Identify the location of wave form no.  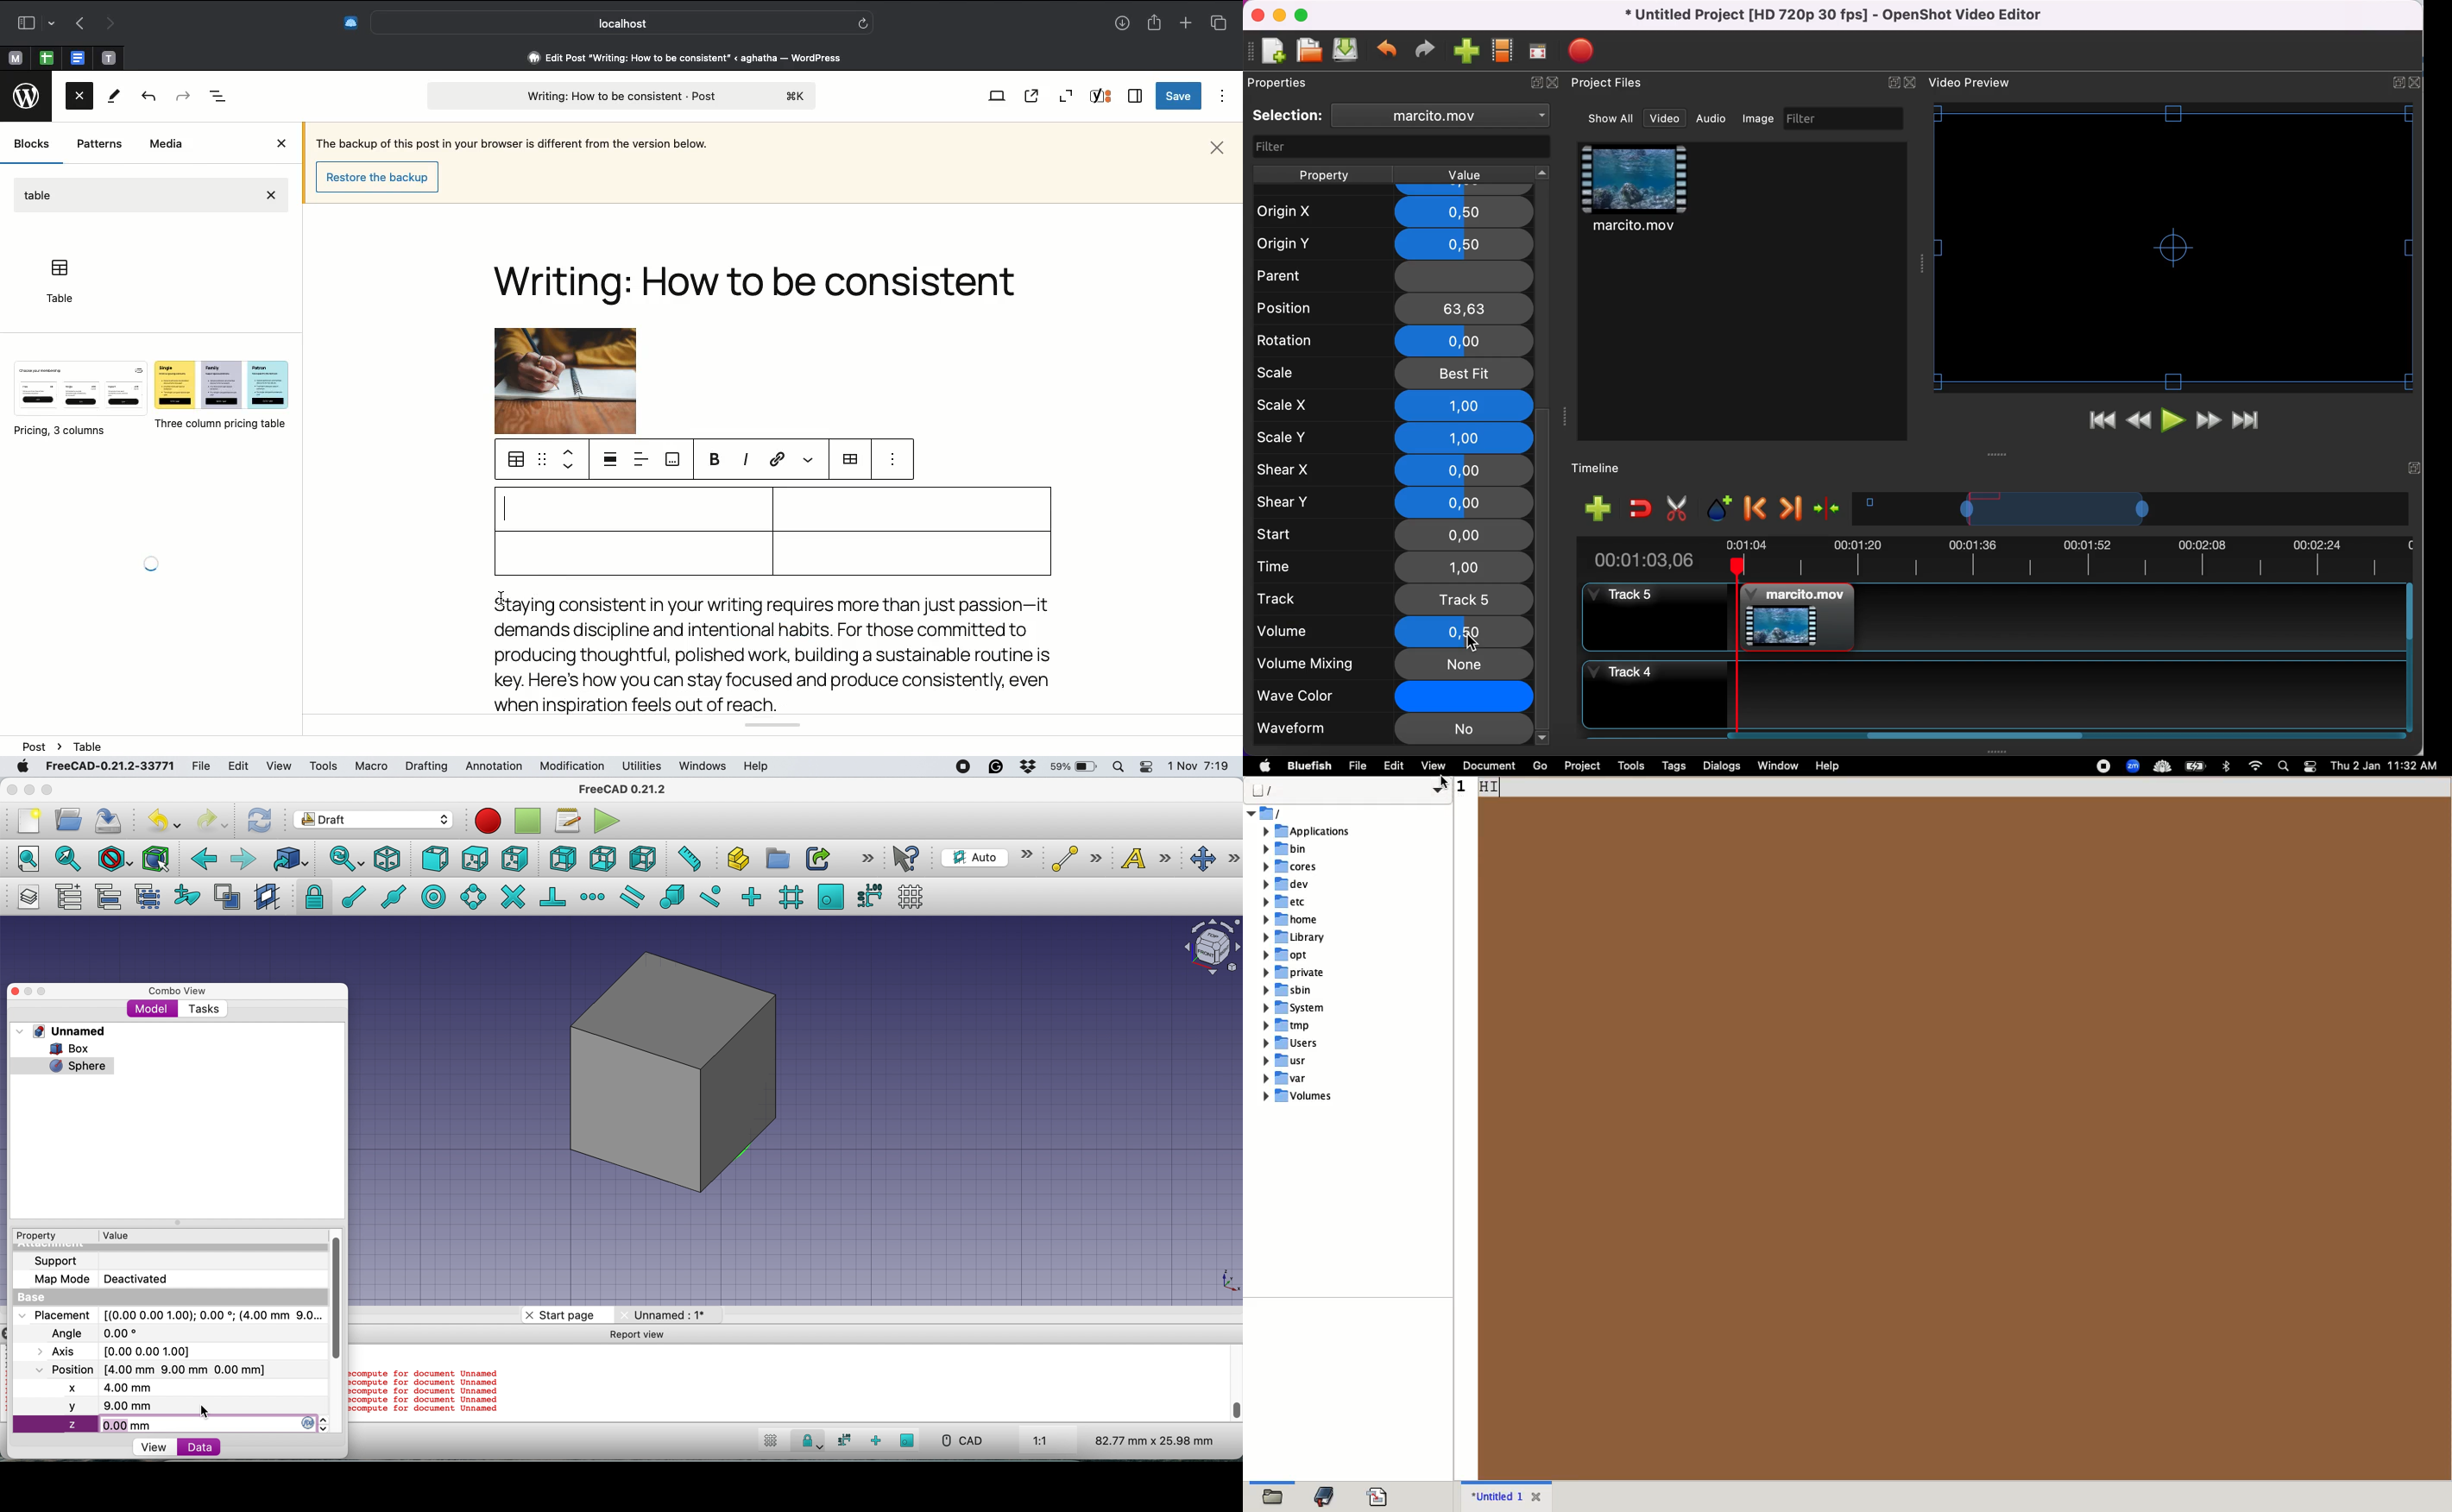
(1393, 730).